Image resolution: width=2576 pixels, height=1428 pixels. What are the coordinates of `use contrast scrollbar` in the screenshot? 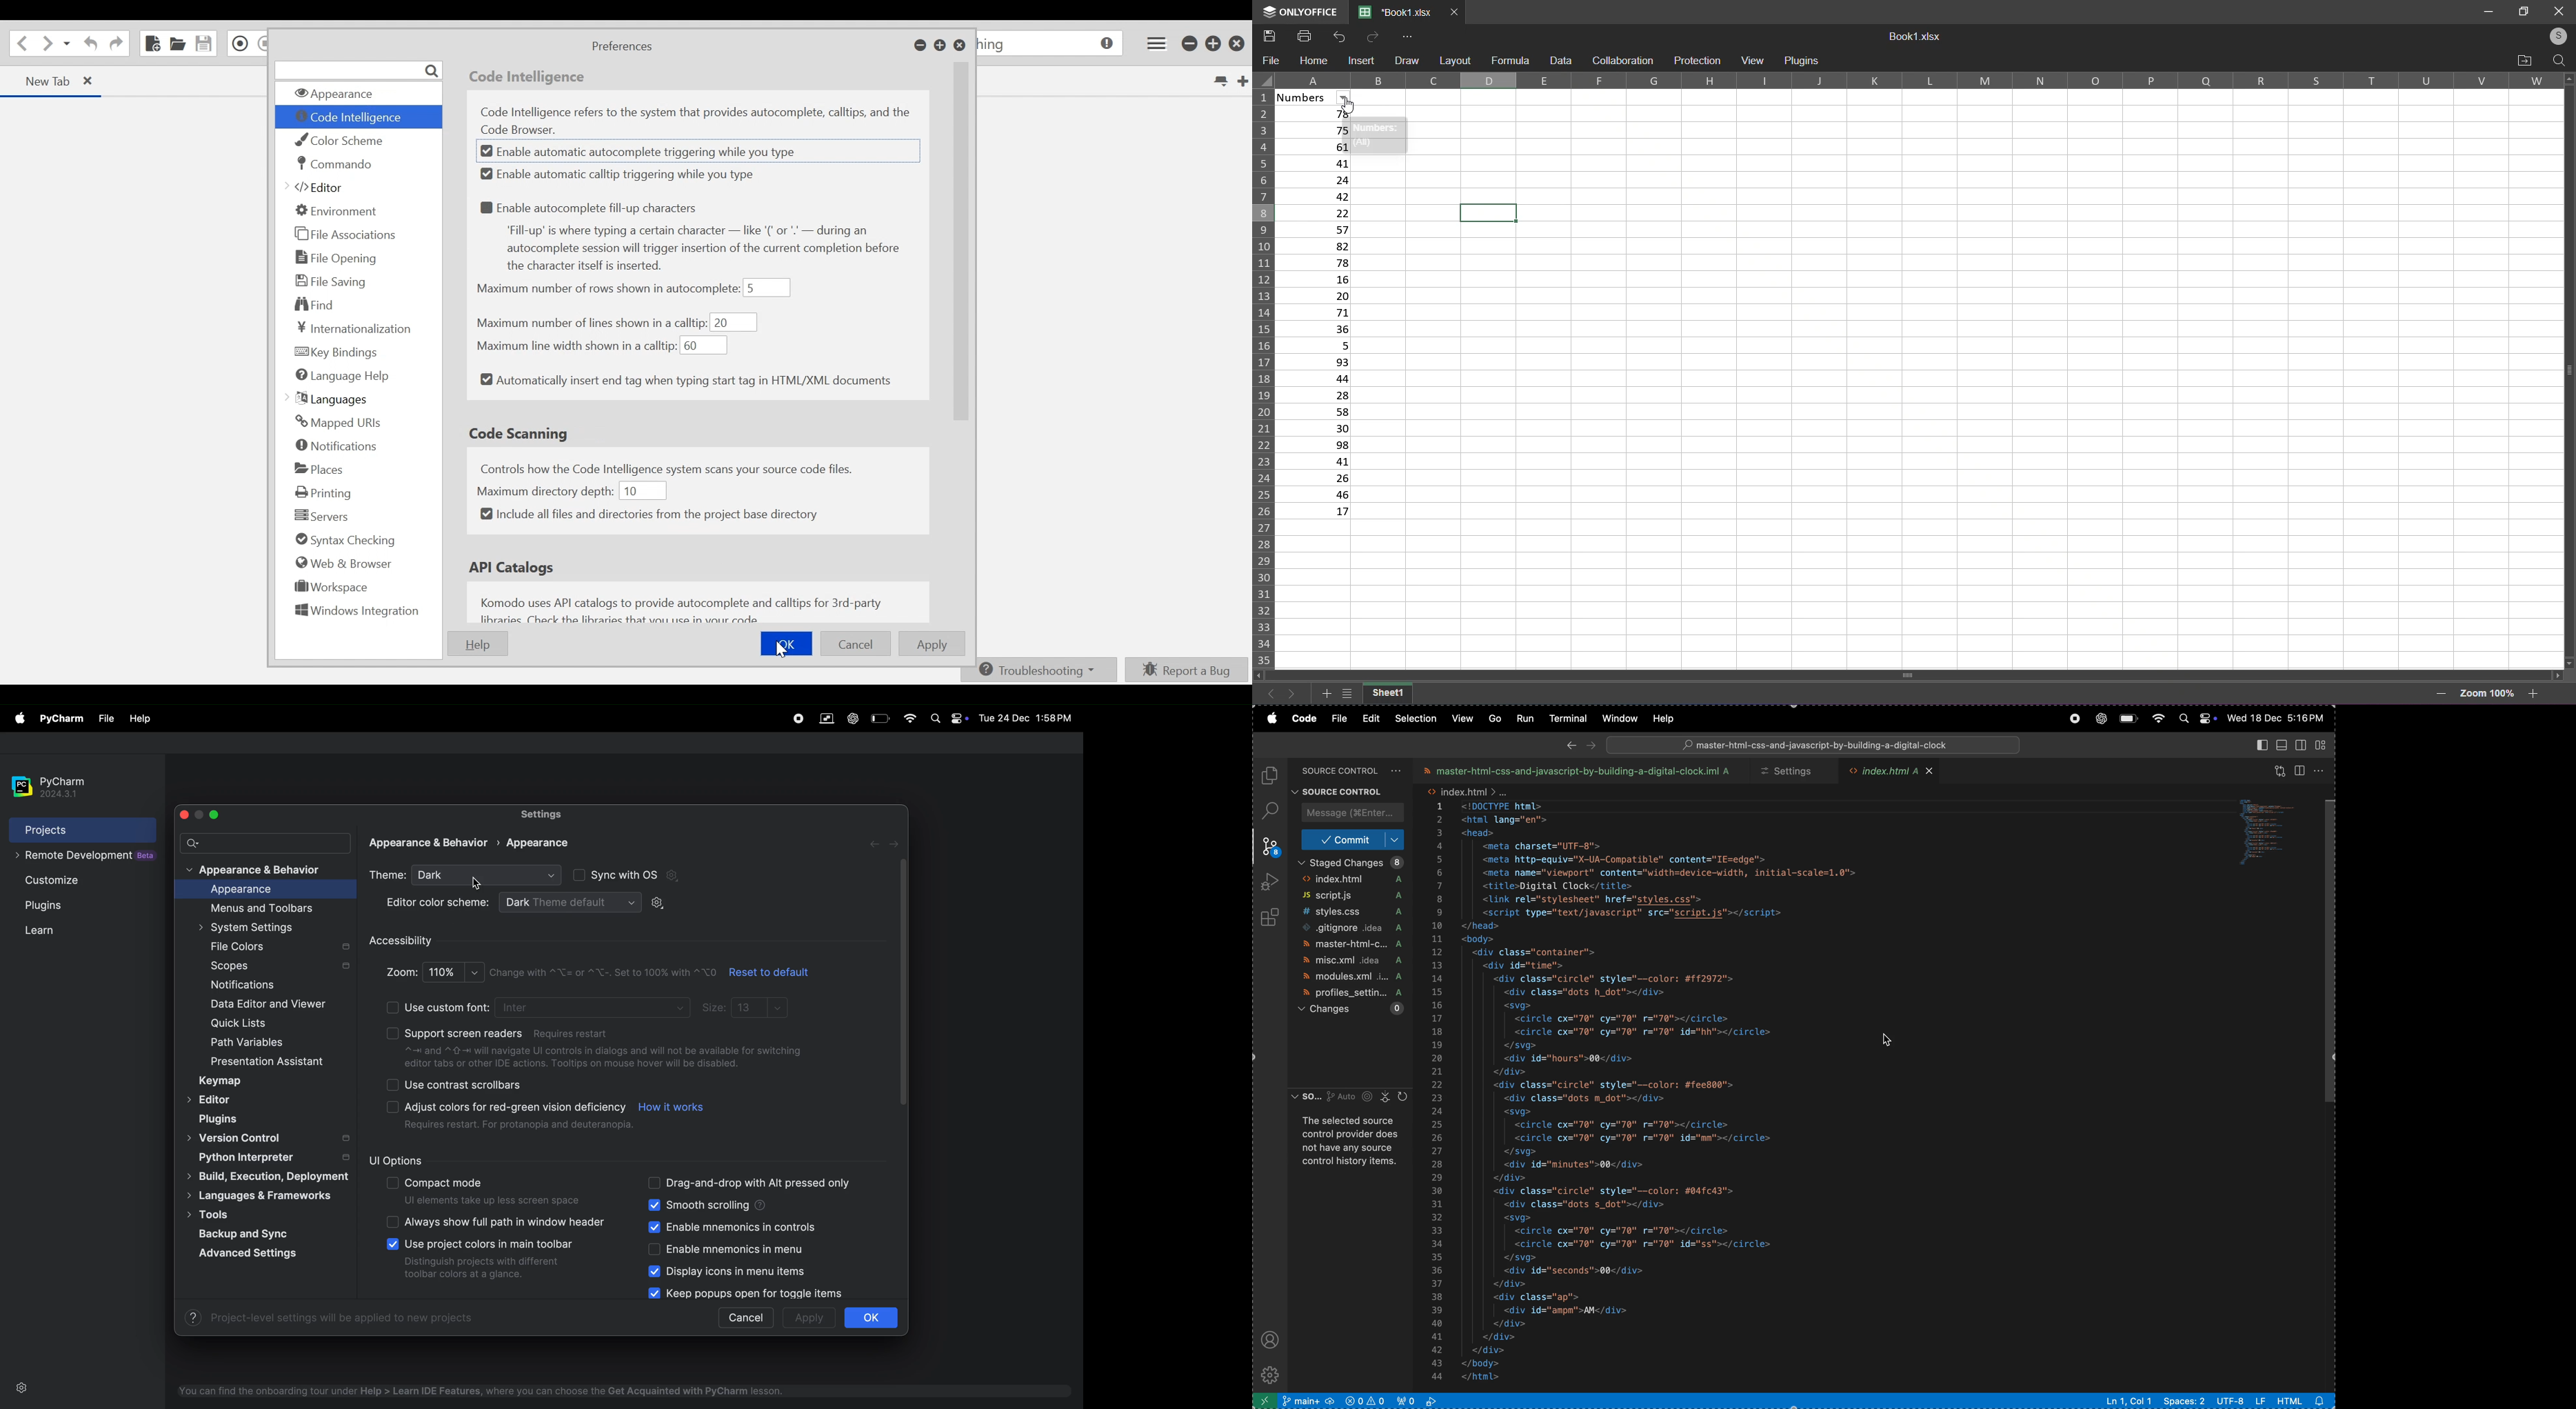 It's located at (470, 1086).